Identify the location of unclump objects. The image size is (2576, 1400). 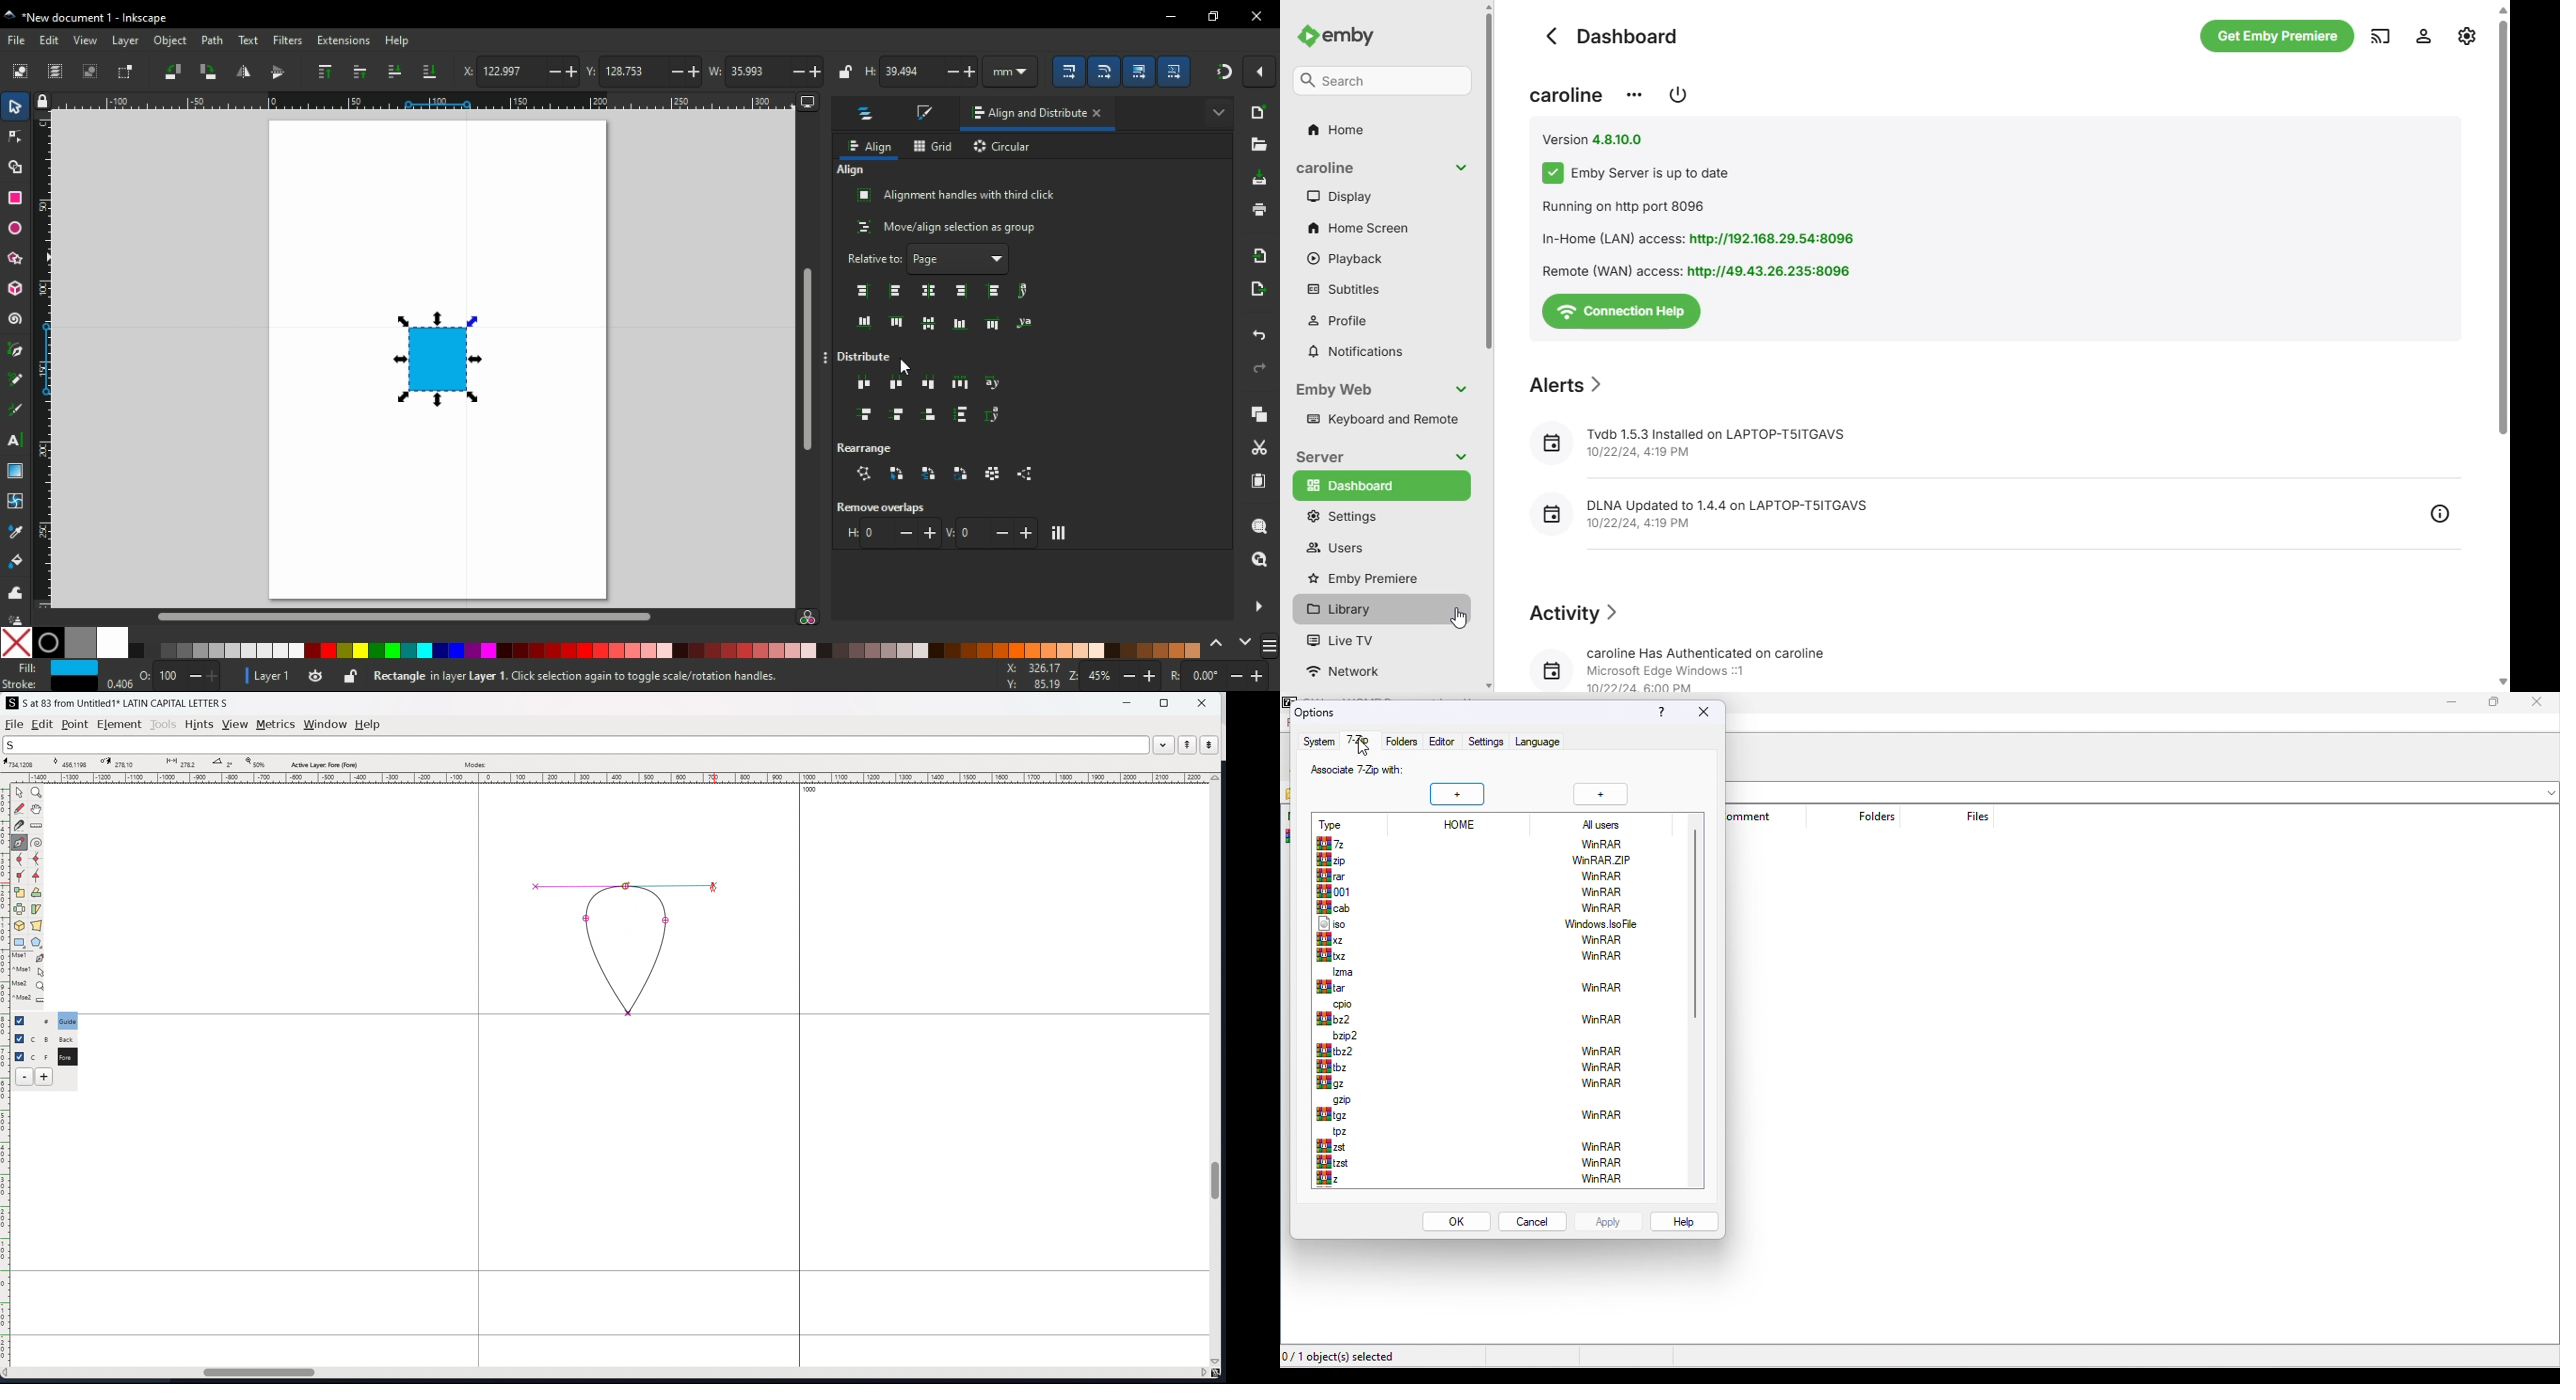
(1028, 474).